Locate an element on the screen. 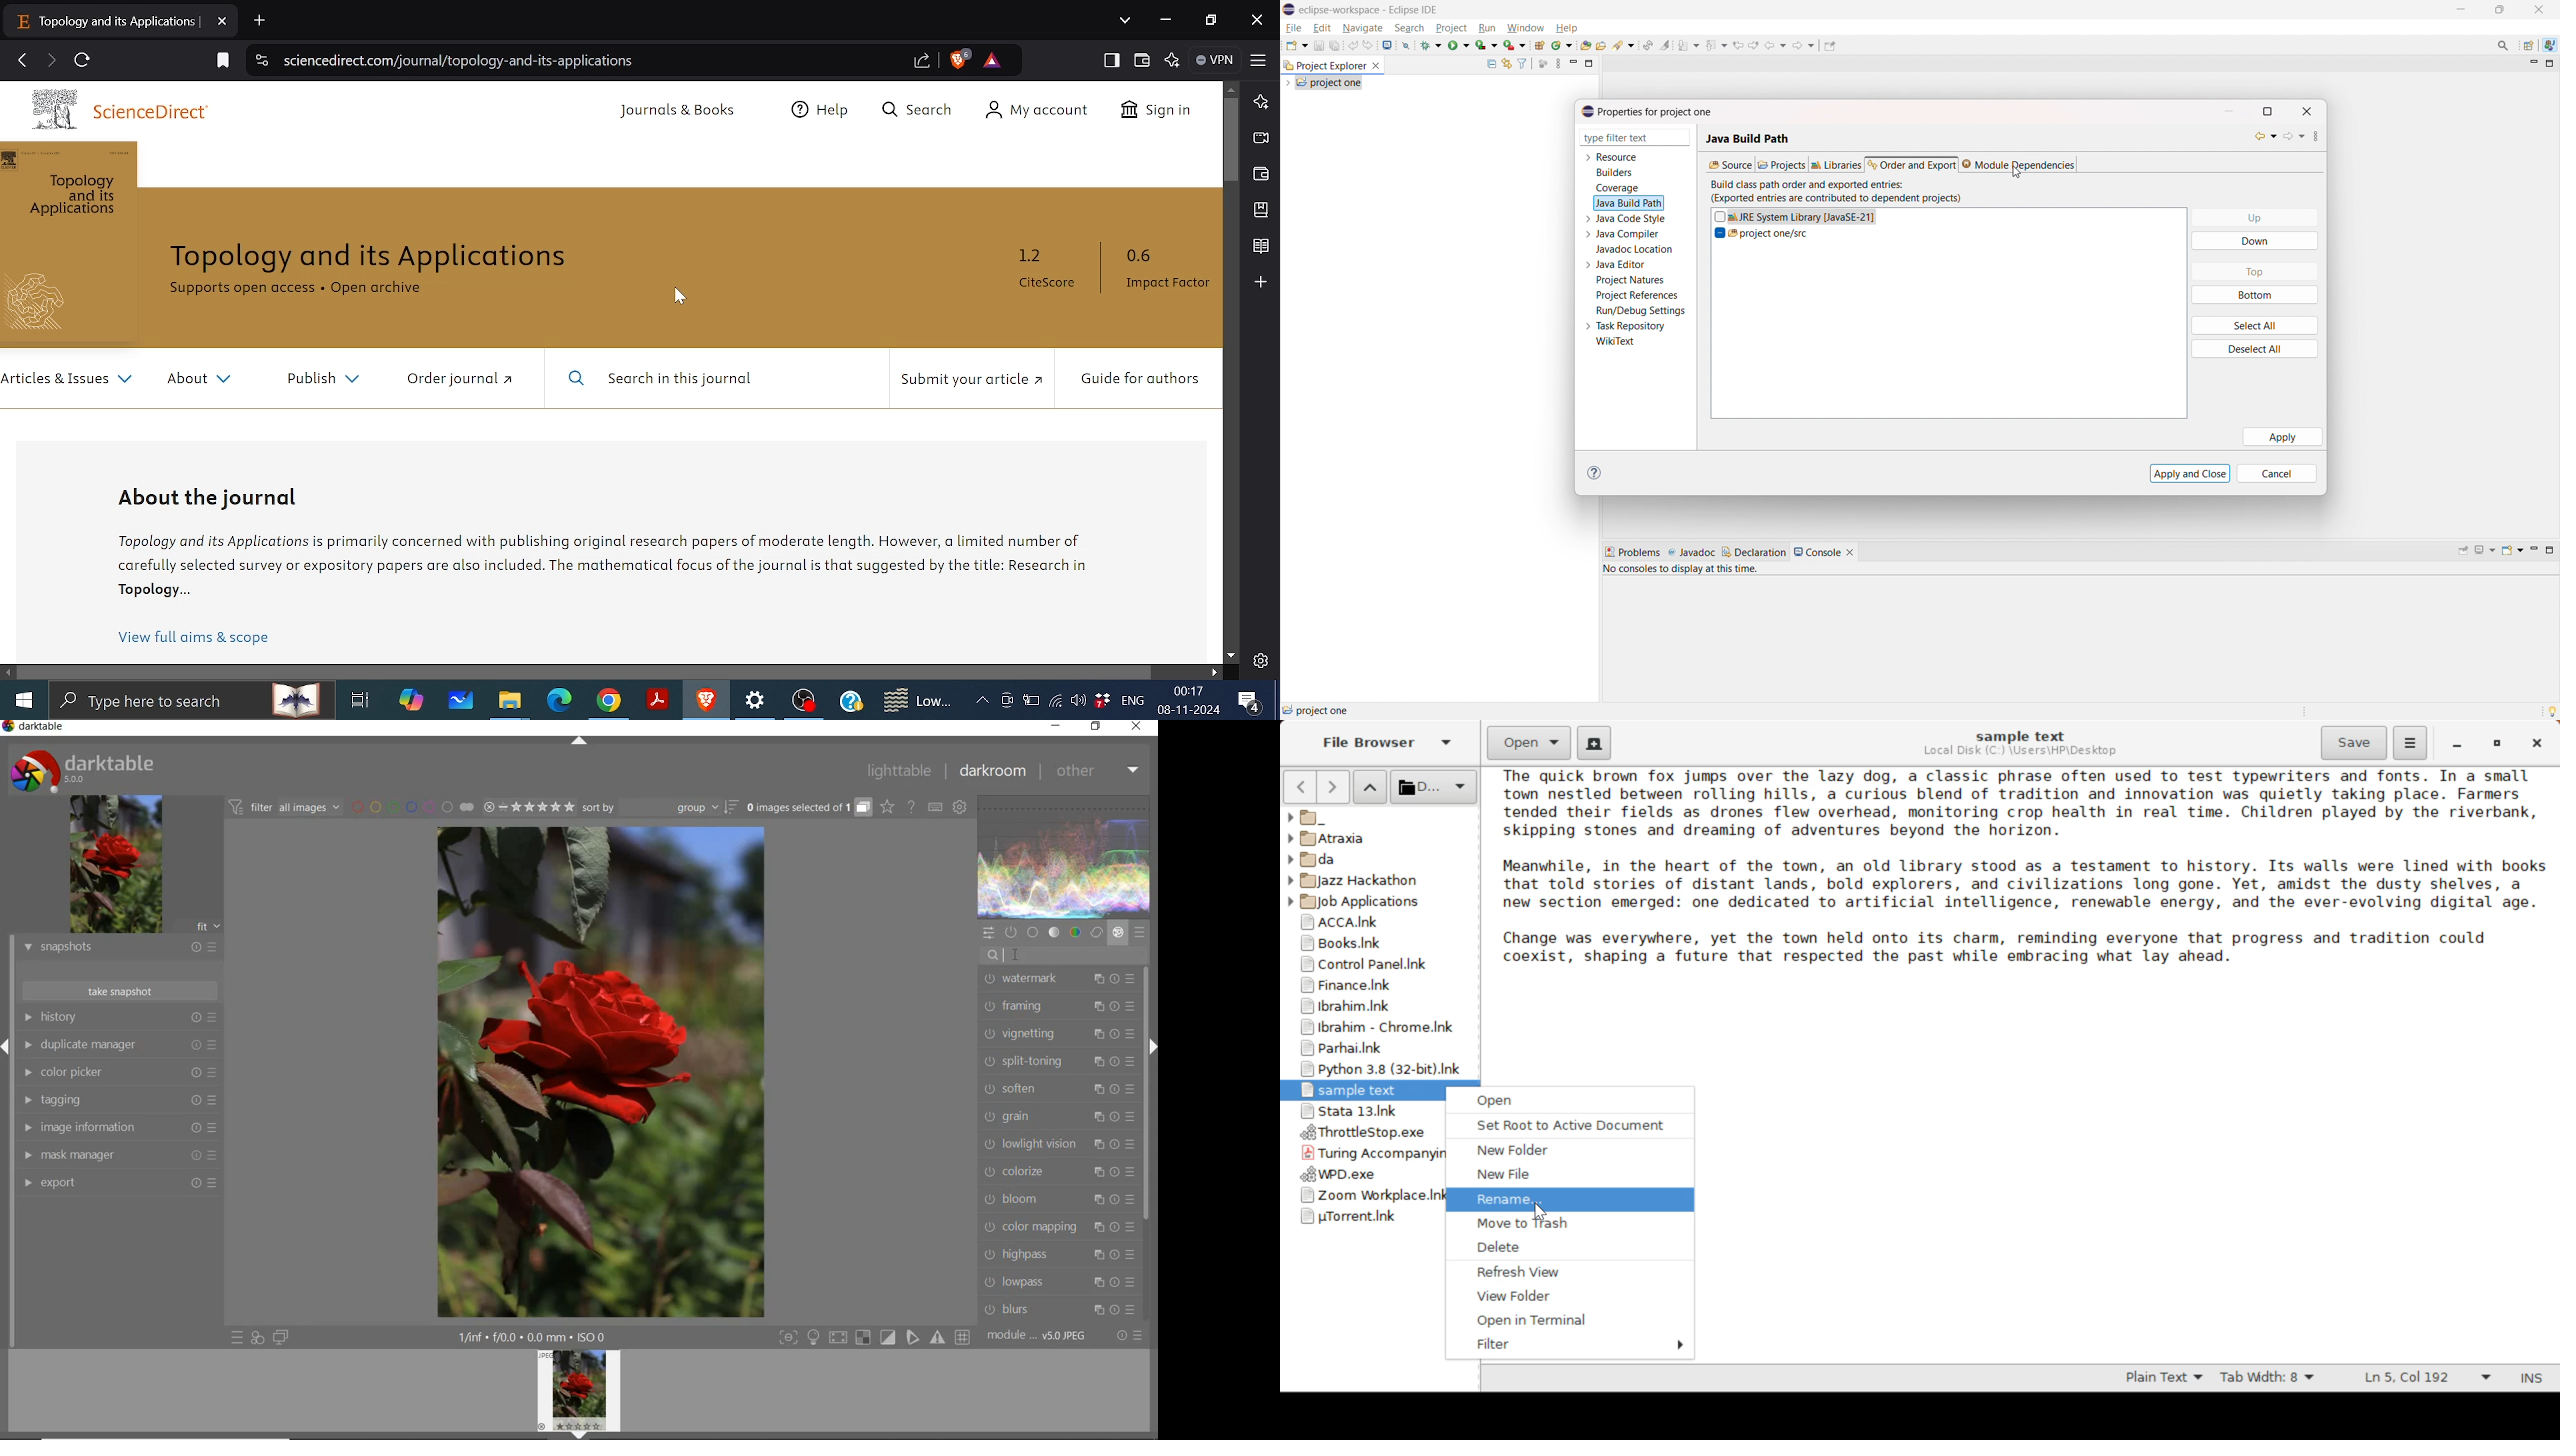  link to editor is located at coordinates (1505, 64).